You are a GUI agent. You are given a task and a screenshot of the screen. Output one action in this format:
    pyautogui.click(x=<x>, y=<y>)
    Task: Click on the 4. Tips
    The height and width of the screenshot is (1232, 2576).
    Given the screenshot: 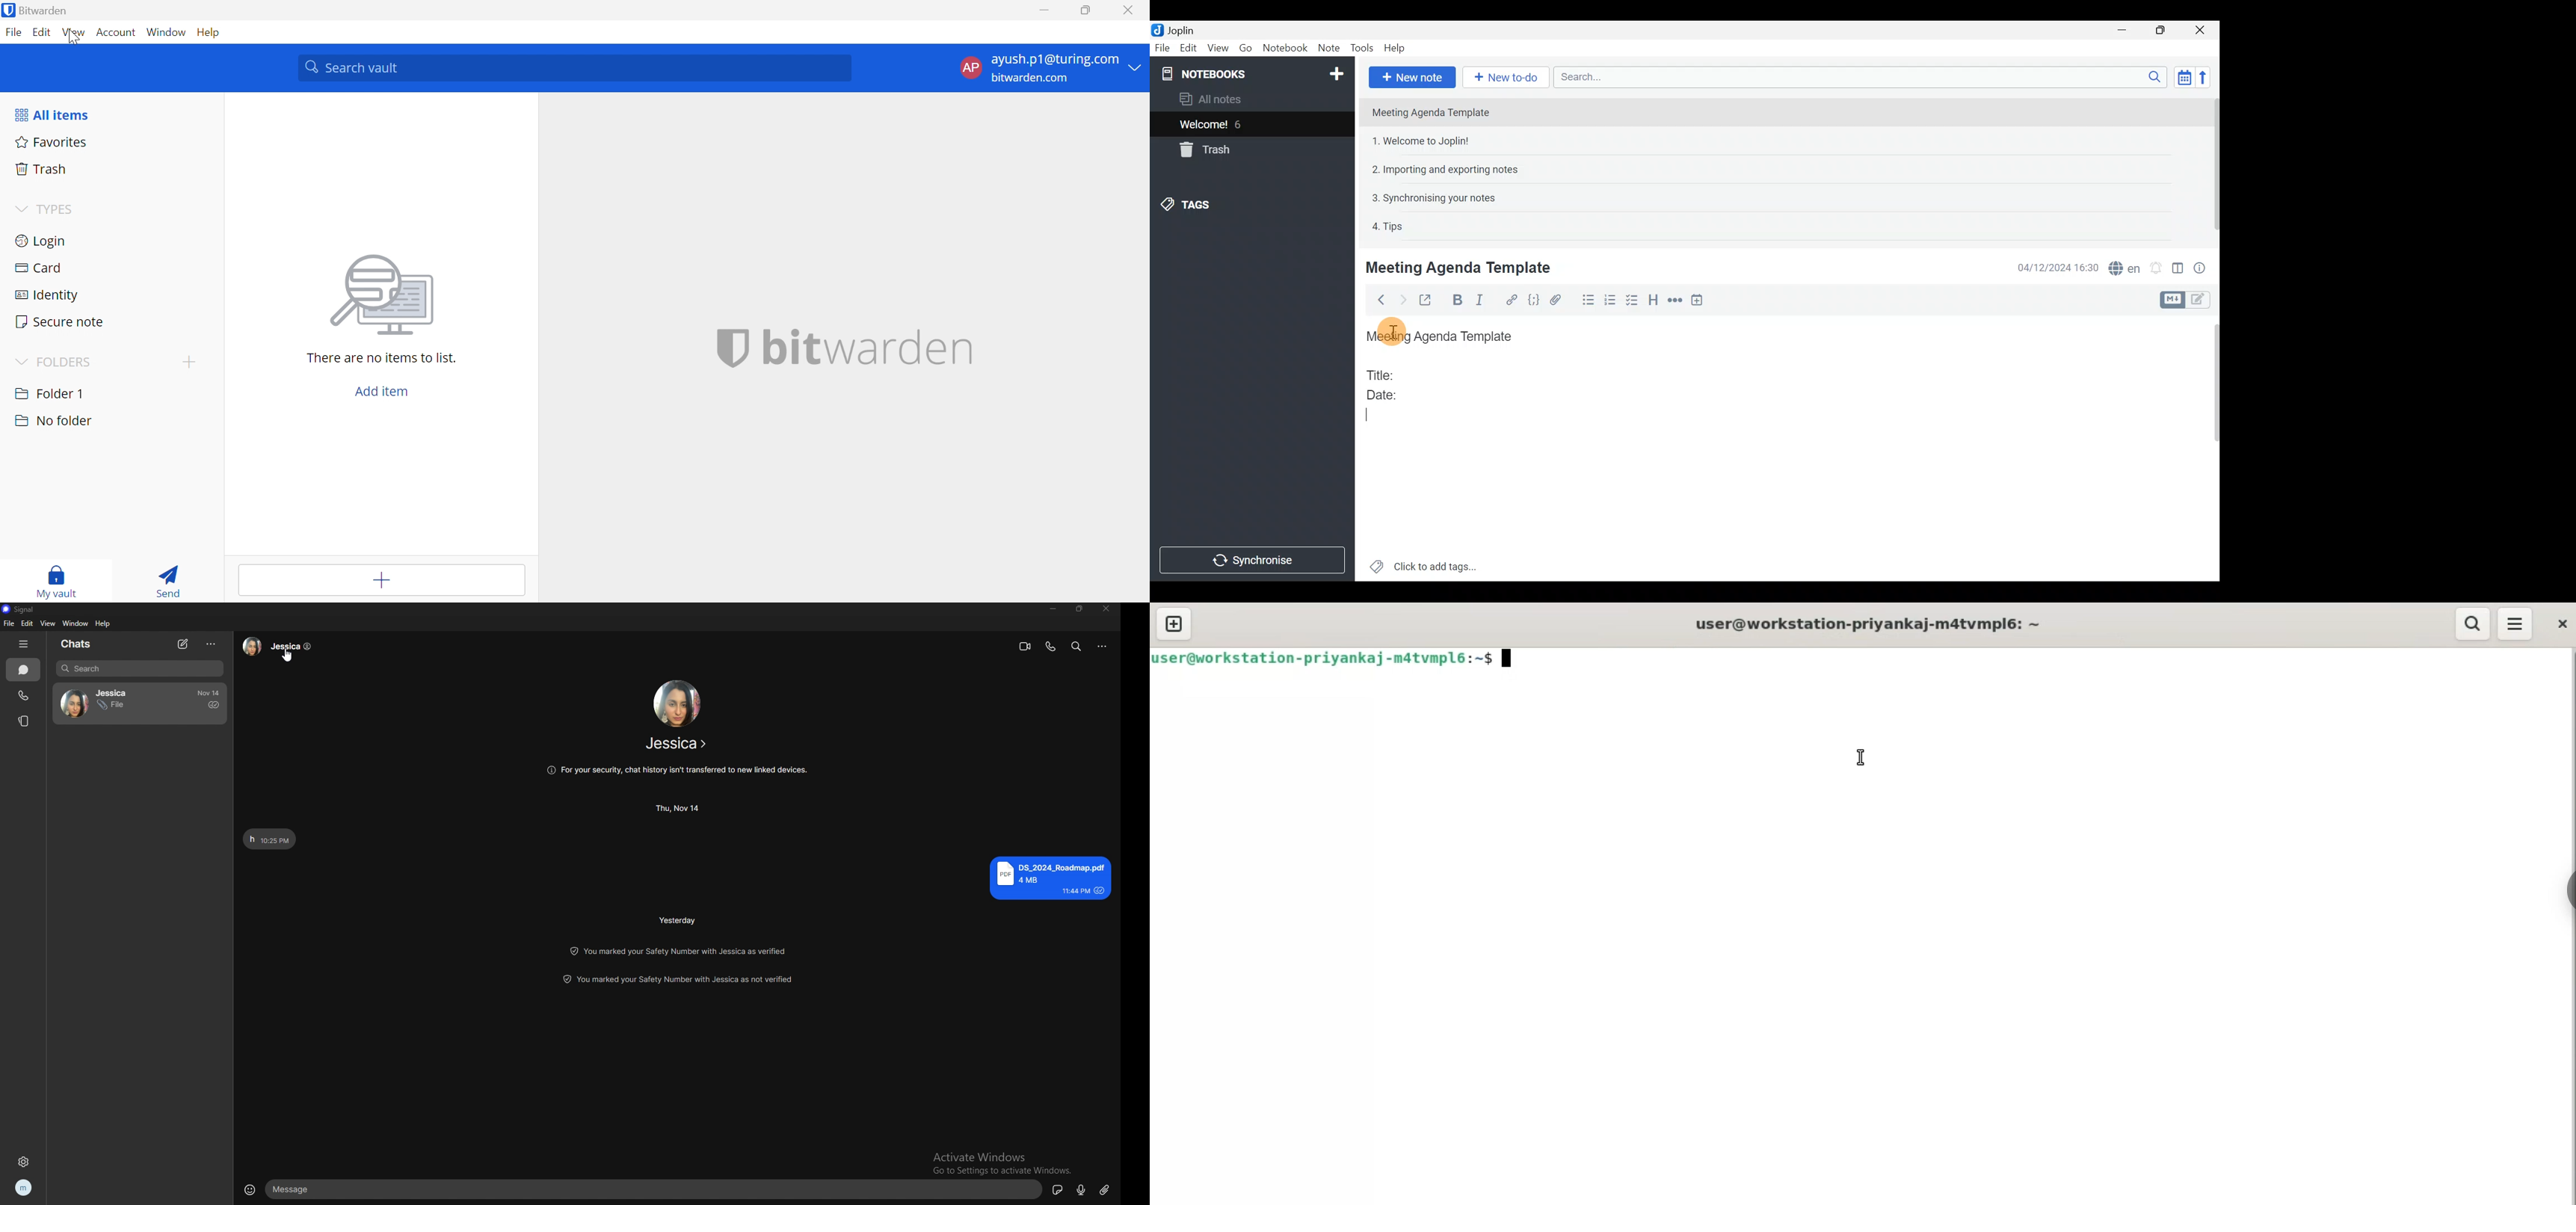 What is the action you would take?
    pyautogui.click(x=1388, y=226)
    